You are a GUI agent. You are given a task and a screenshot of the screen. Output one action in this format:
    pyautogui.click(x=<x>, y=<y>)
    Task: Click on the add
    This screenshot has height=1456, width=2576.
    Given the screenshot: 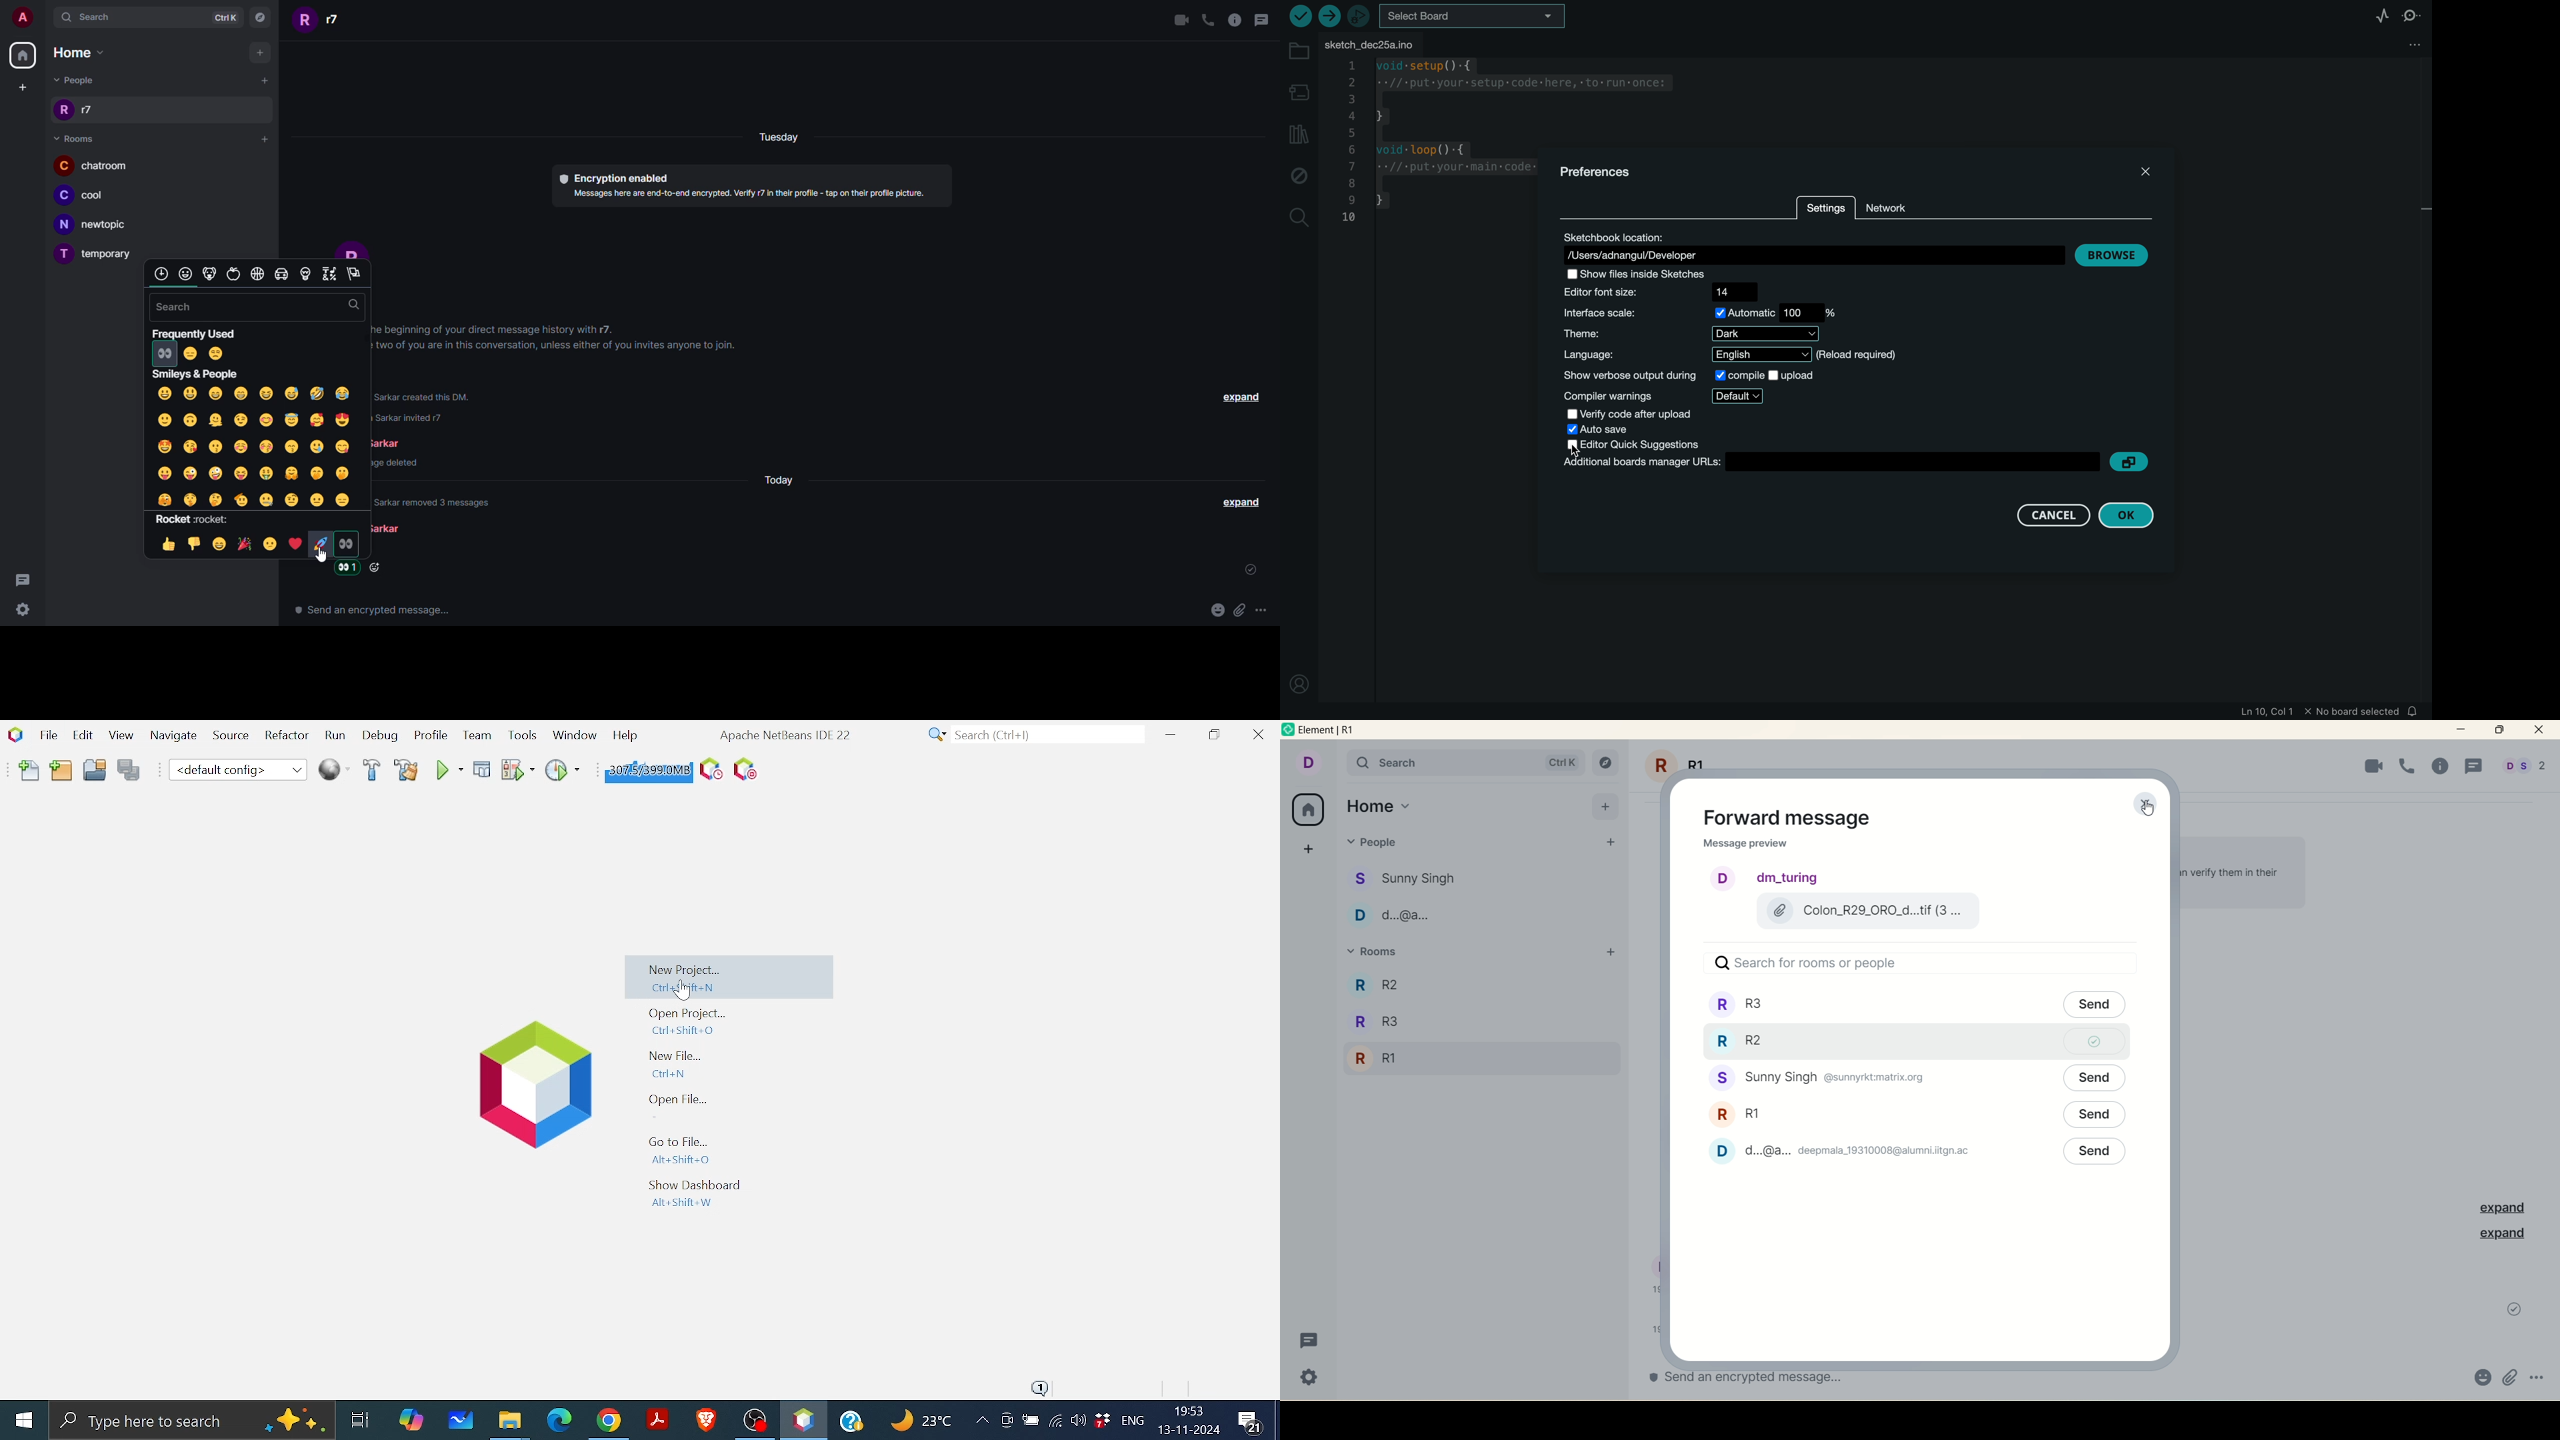 What is the action you would take?
    pyautogui.click(x=263, y=138)
    